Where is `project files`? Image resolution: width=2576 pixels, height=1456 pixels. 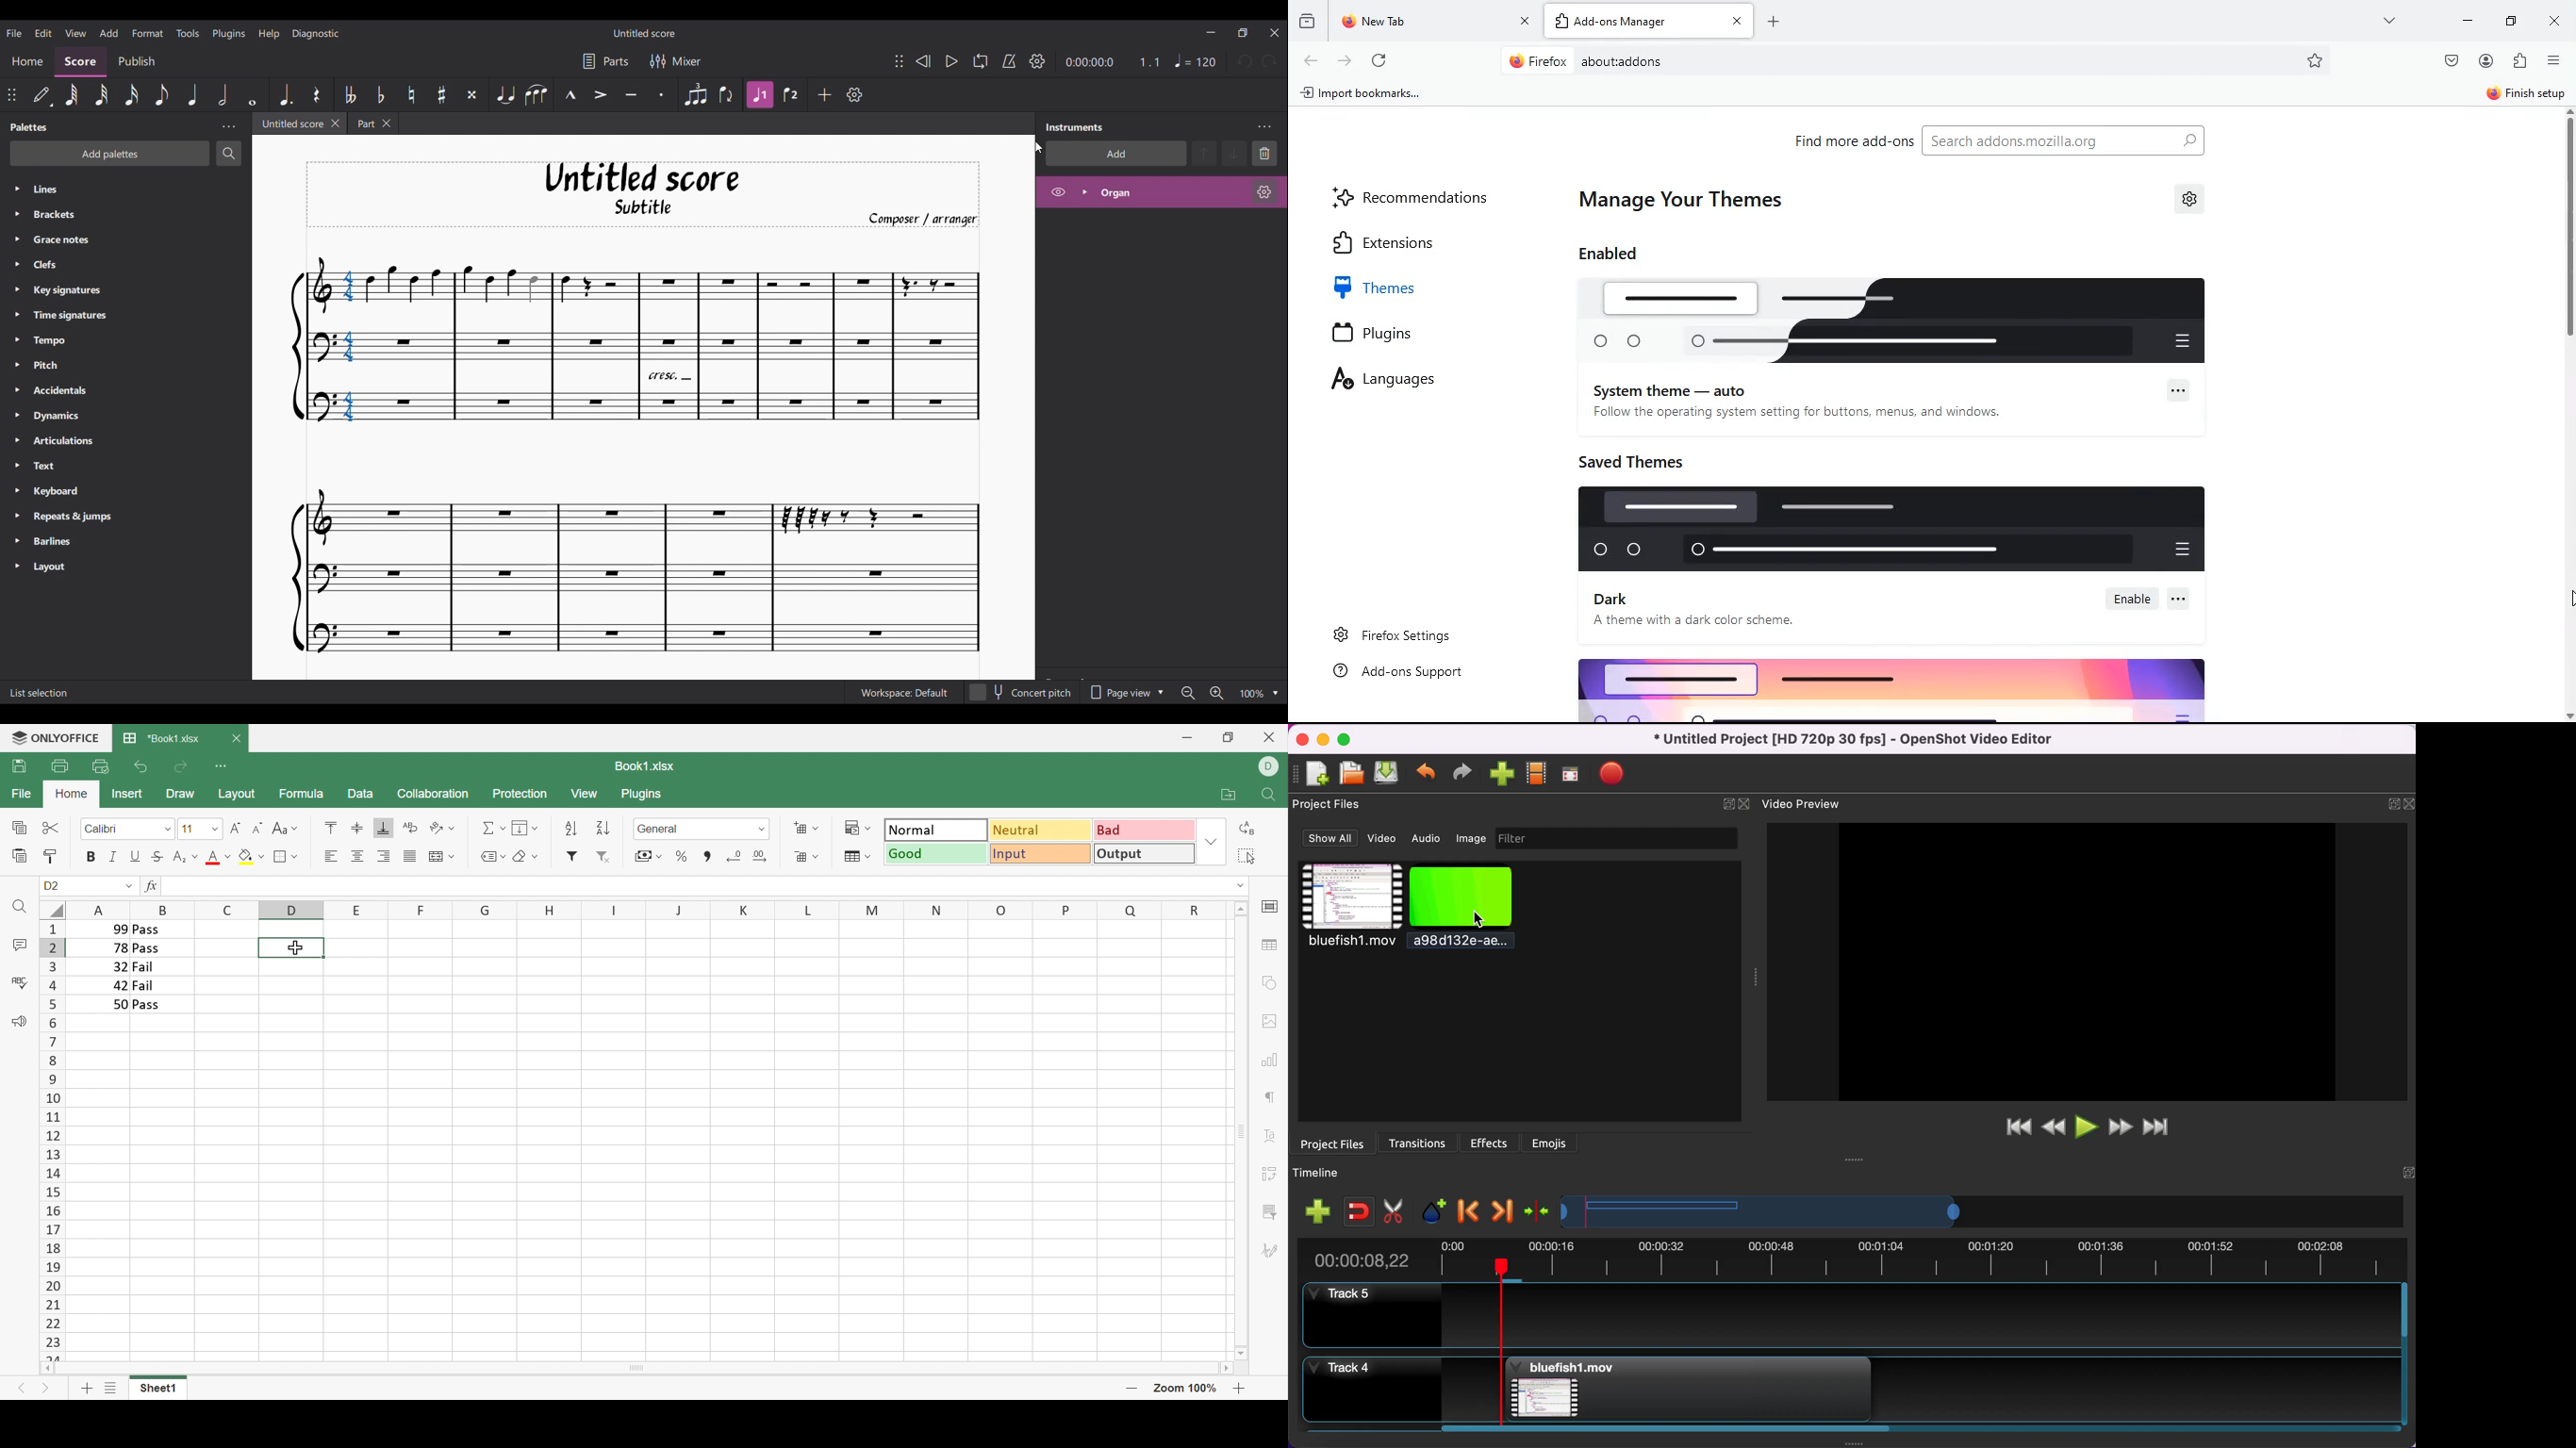
project files is located at coordinates (1338, 1143).